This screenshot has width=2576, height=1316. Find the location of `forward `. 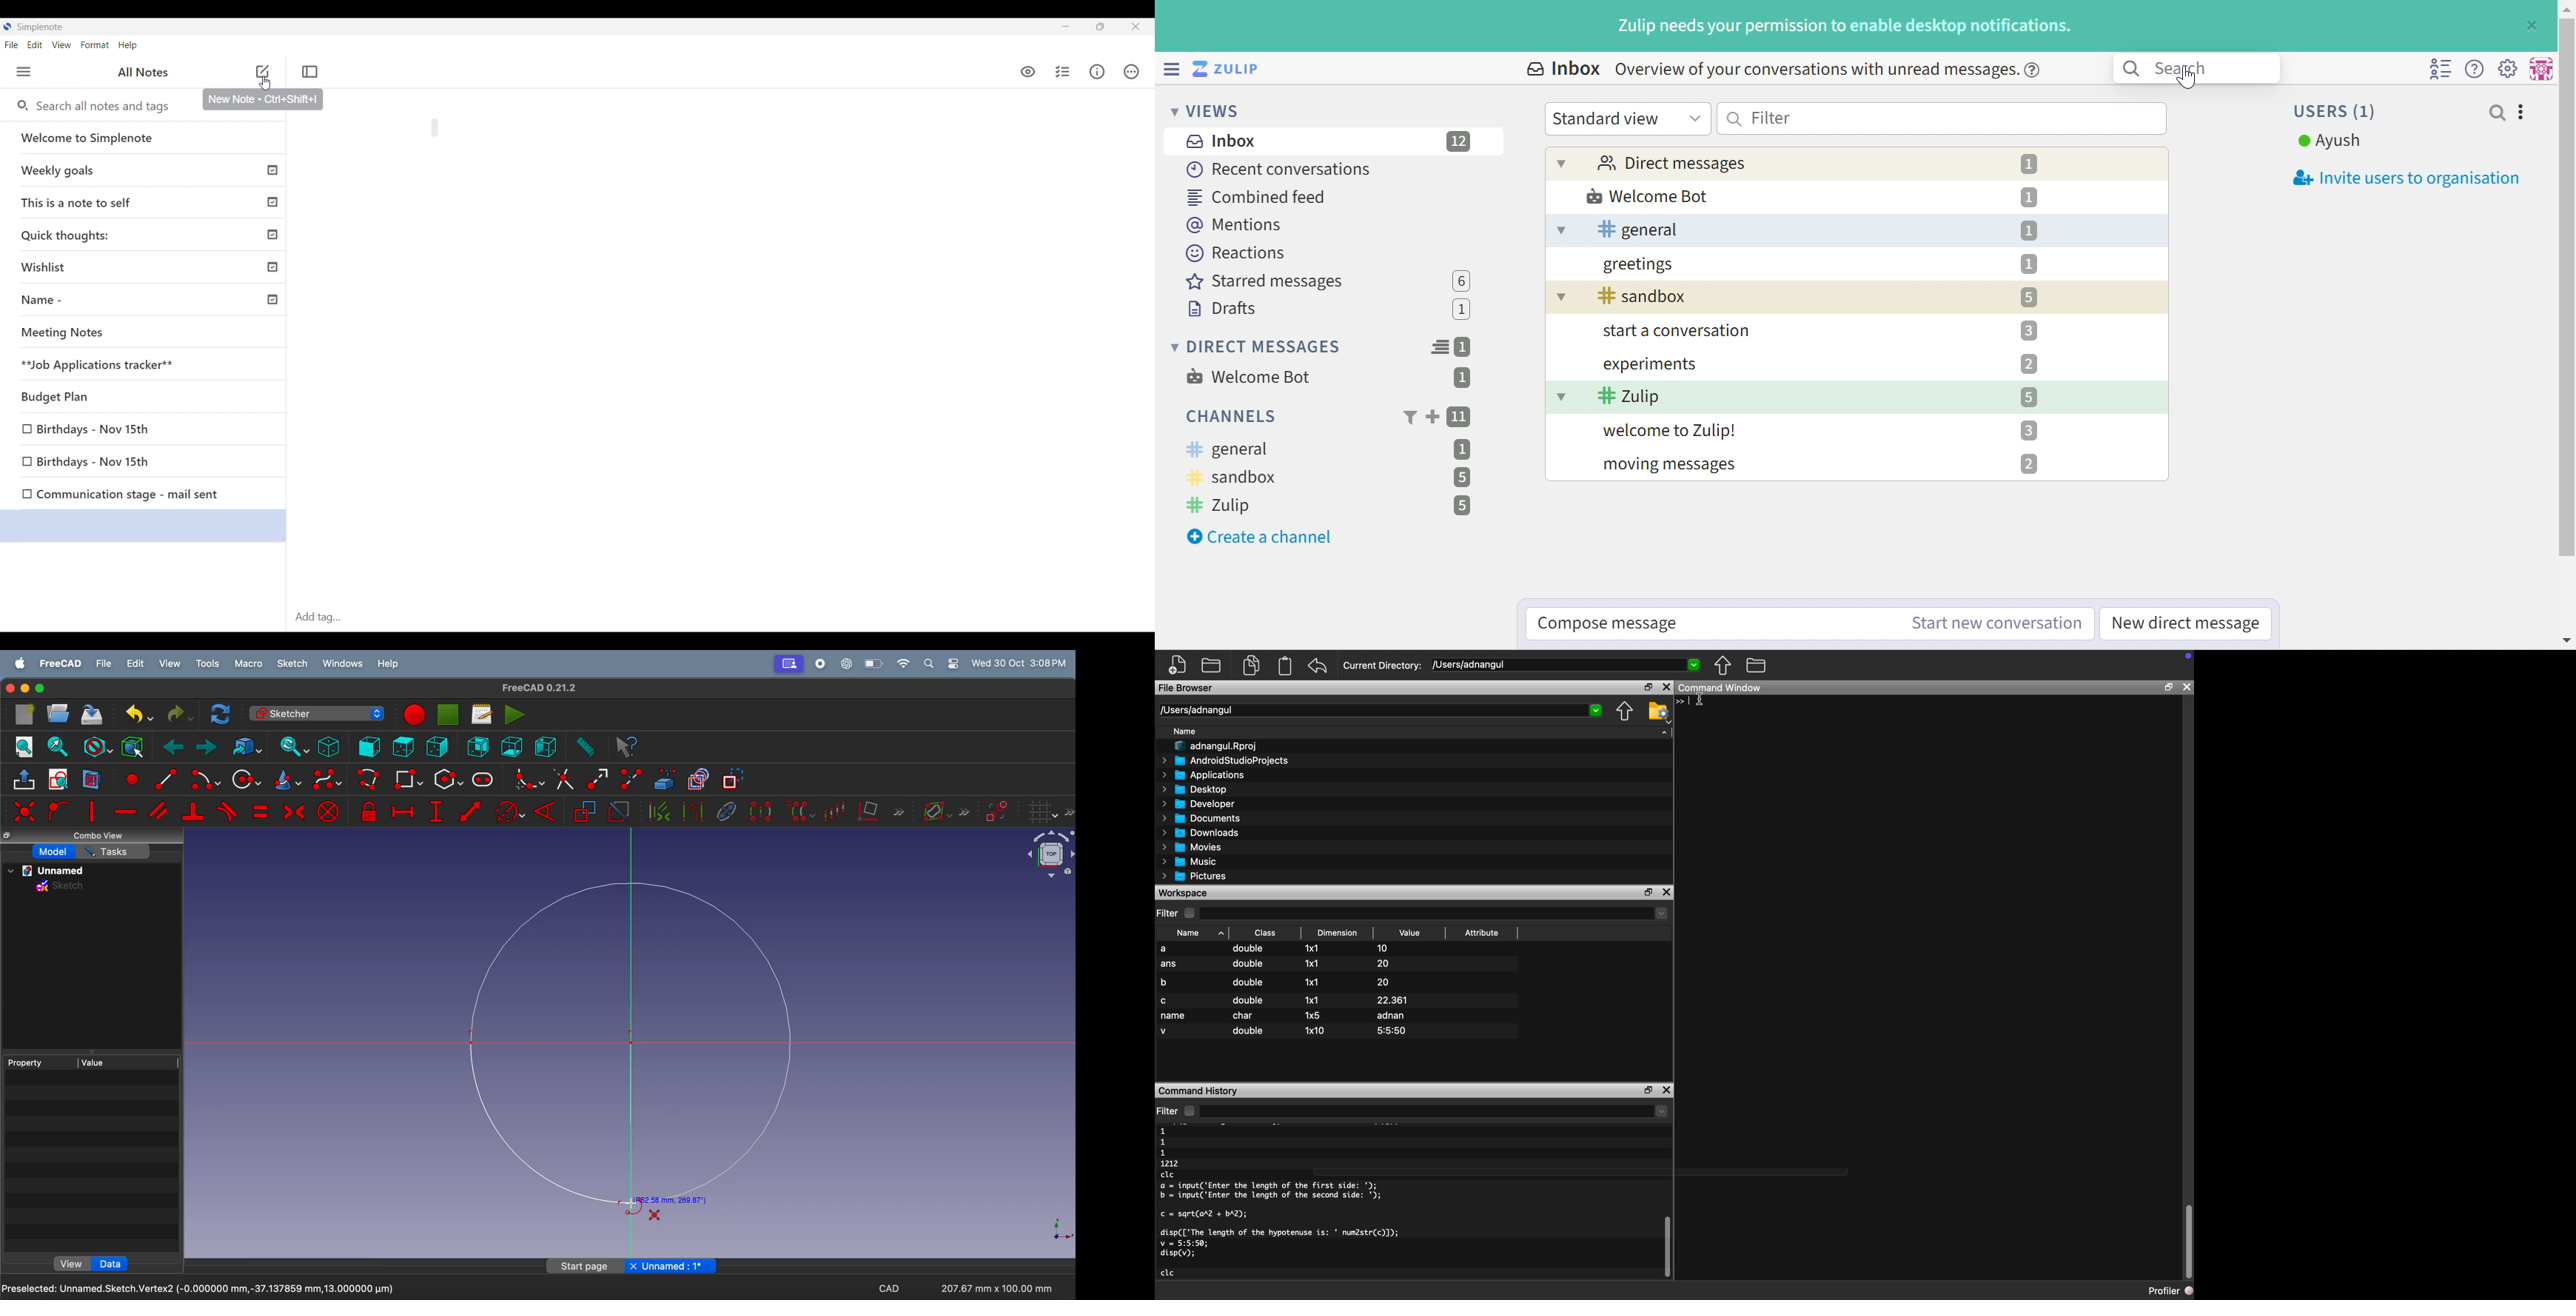

forward  is located at coordinates (207, 748).